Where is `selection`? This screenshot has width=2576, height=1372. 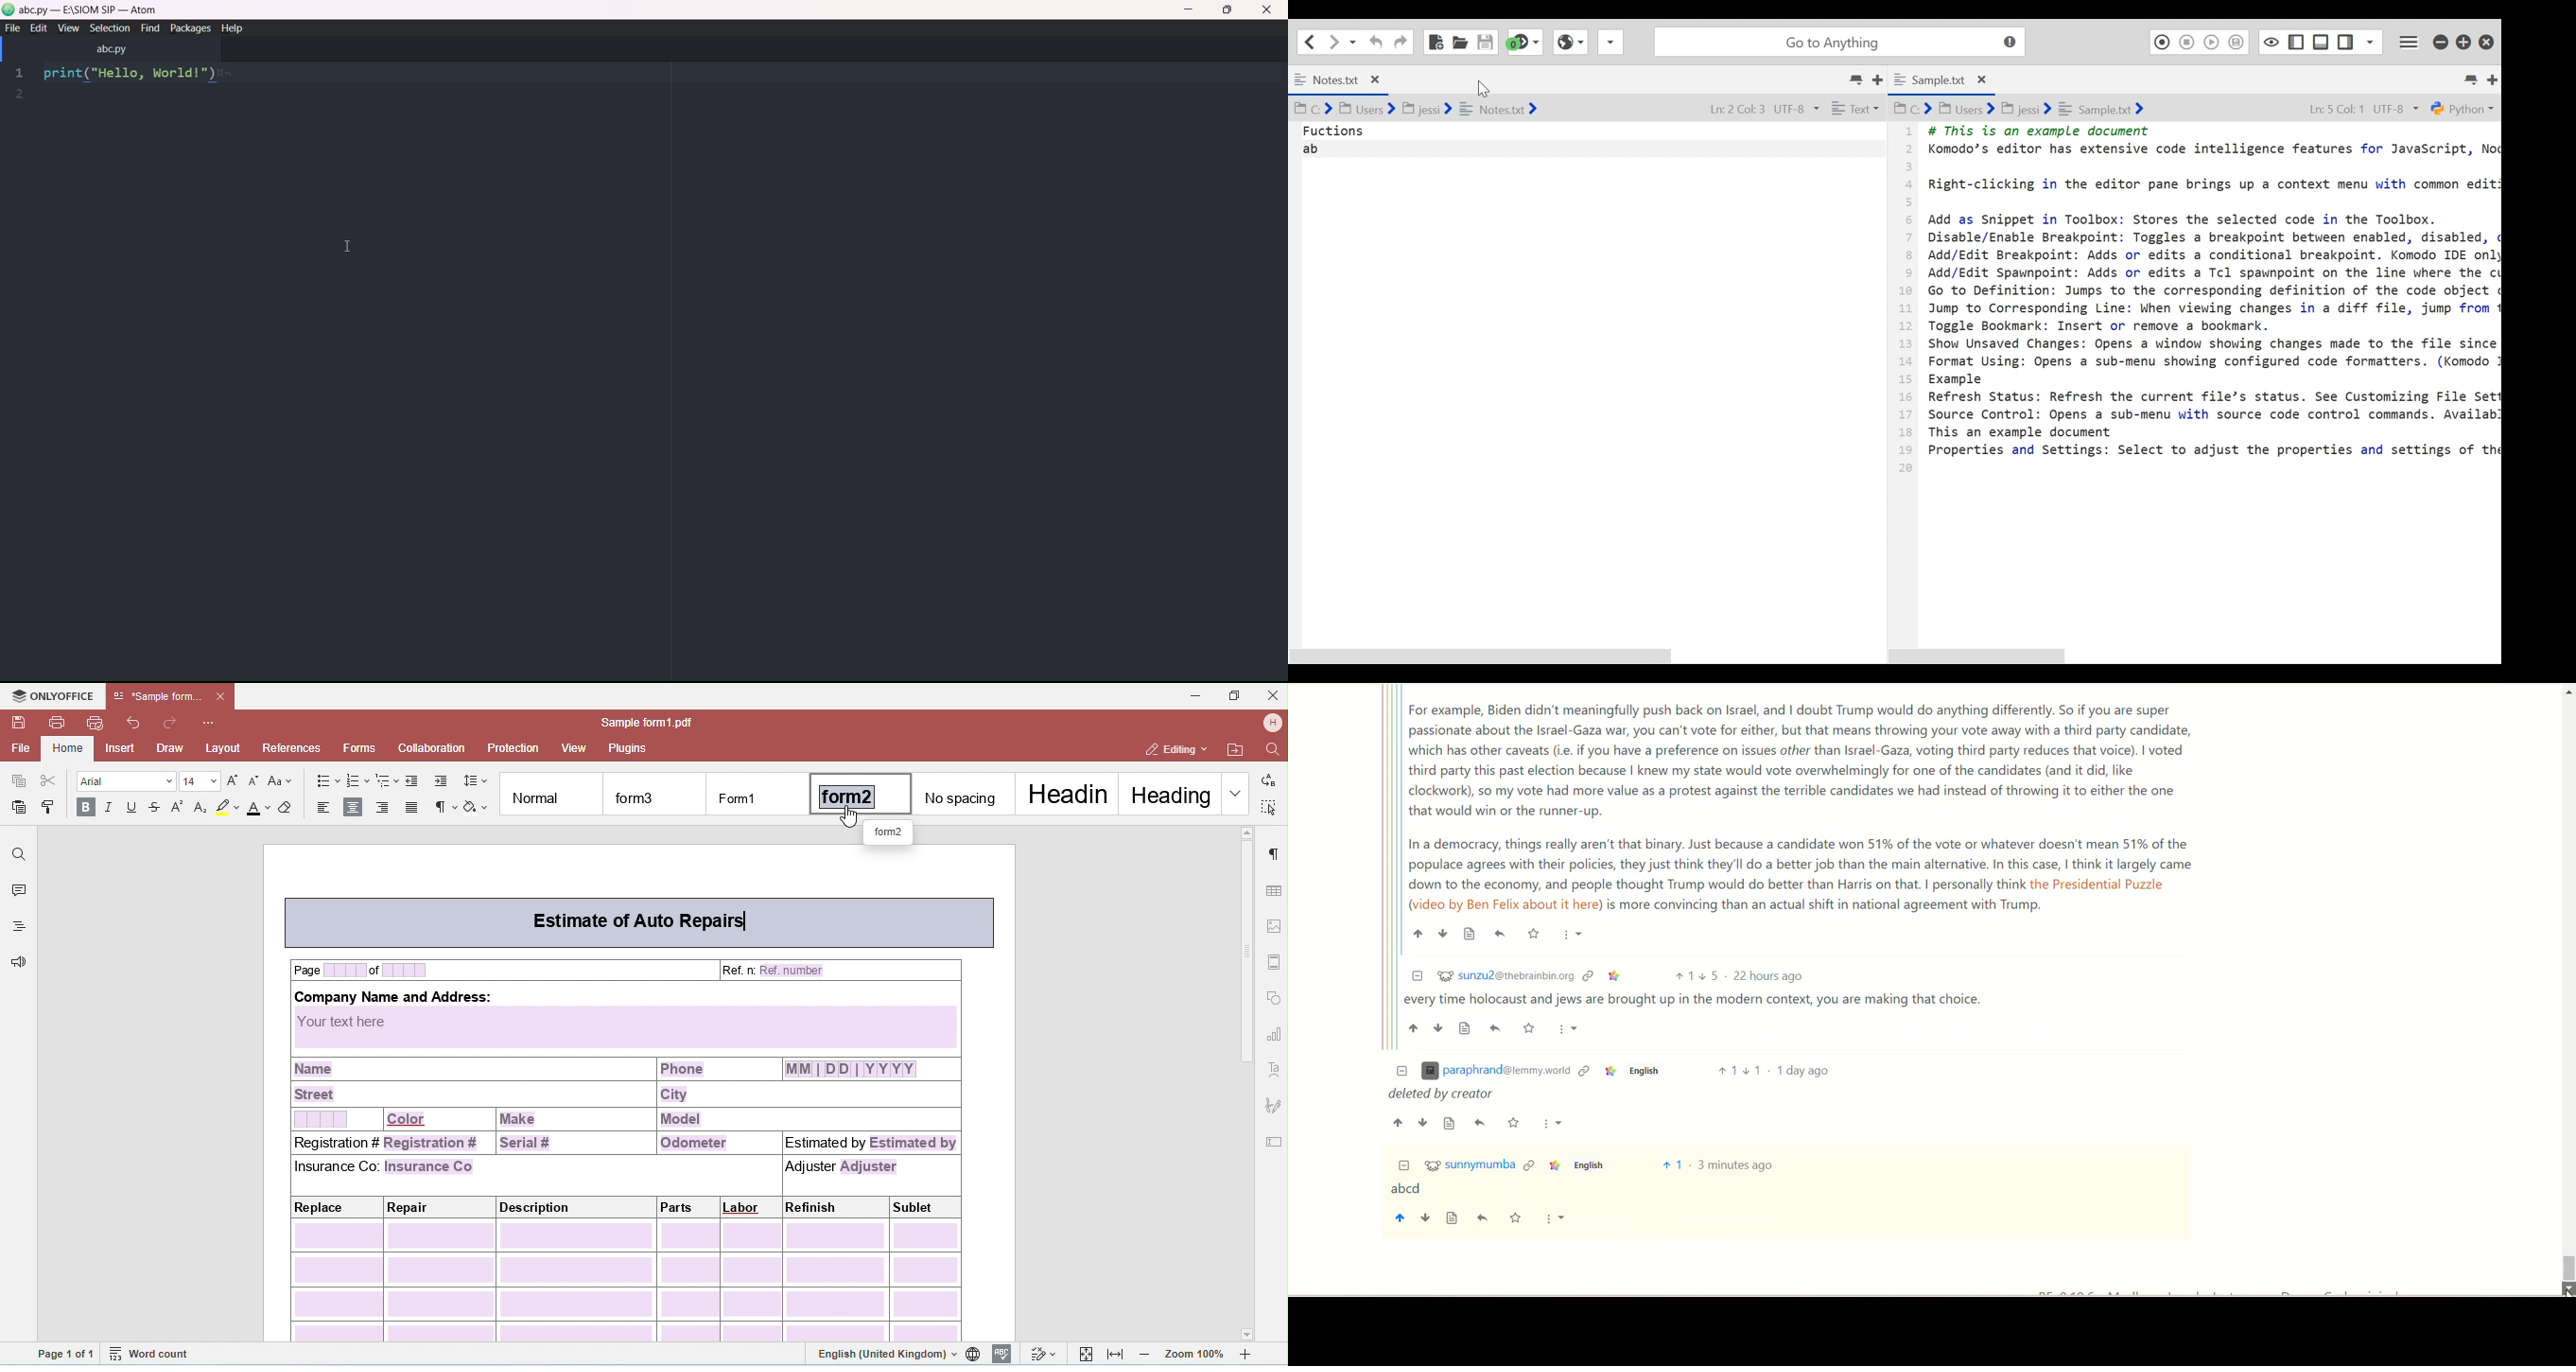 selection is located at coordinates (110, 30).